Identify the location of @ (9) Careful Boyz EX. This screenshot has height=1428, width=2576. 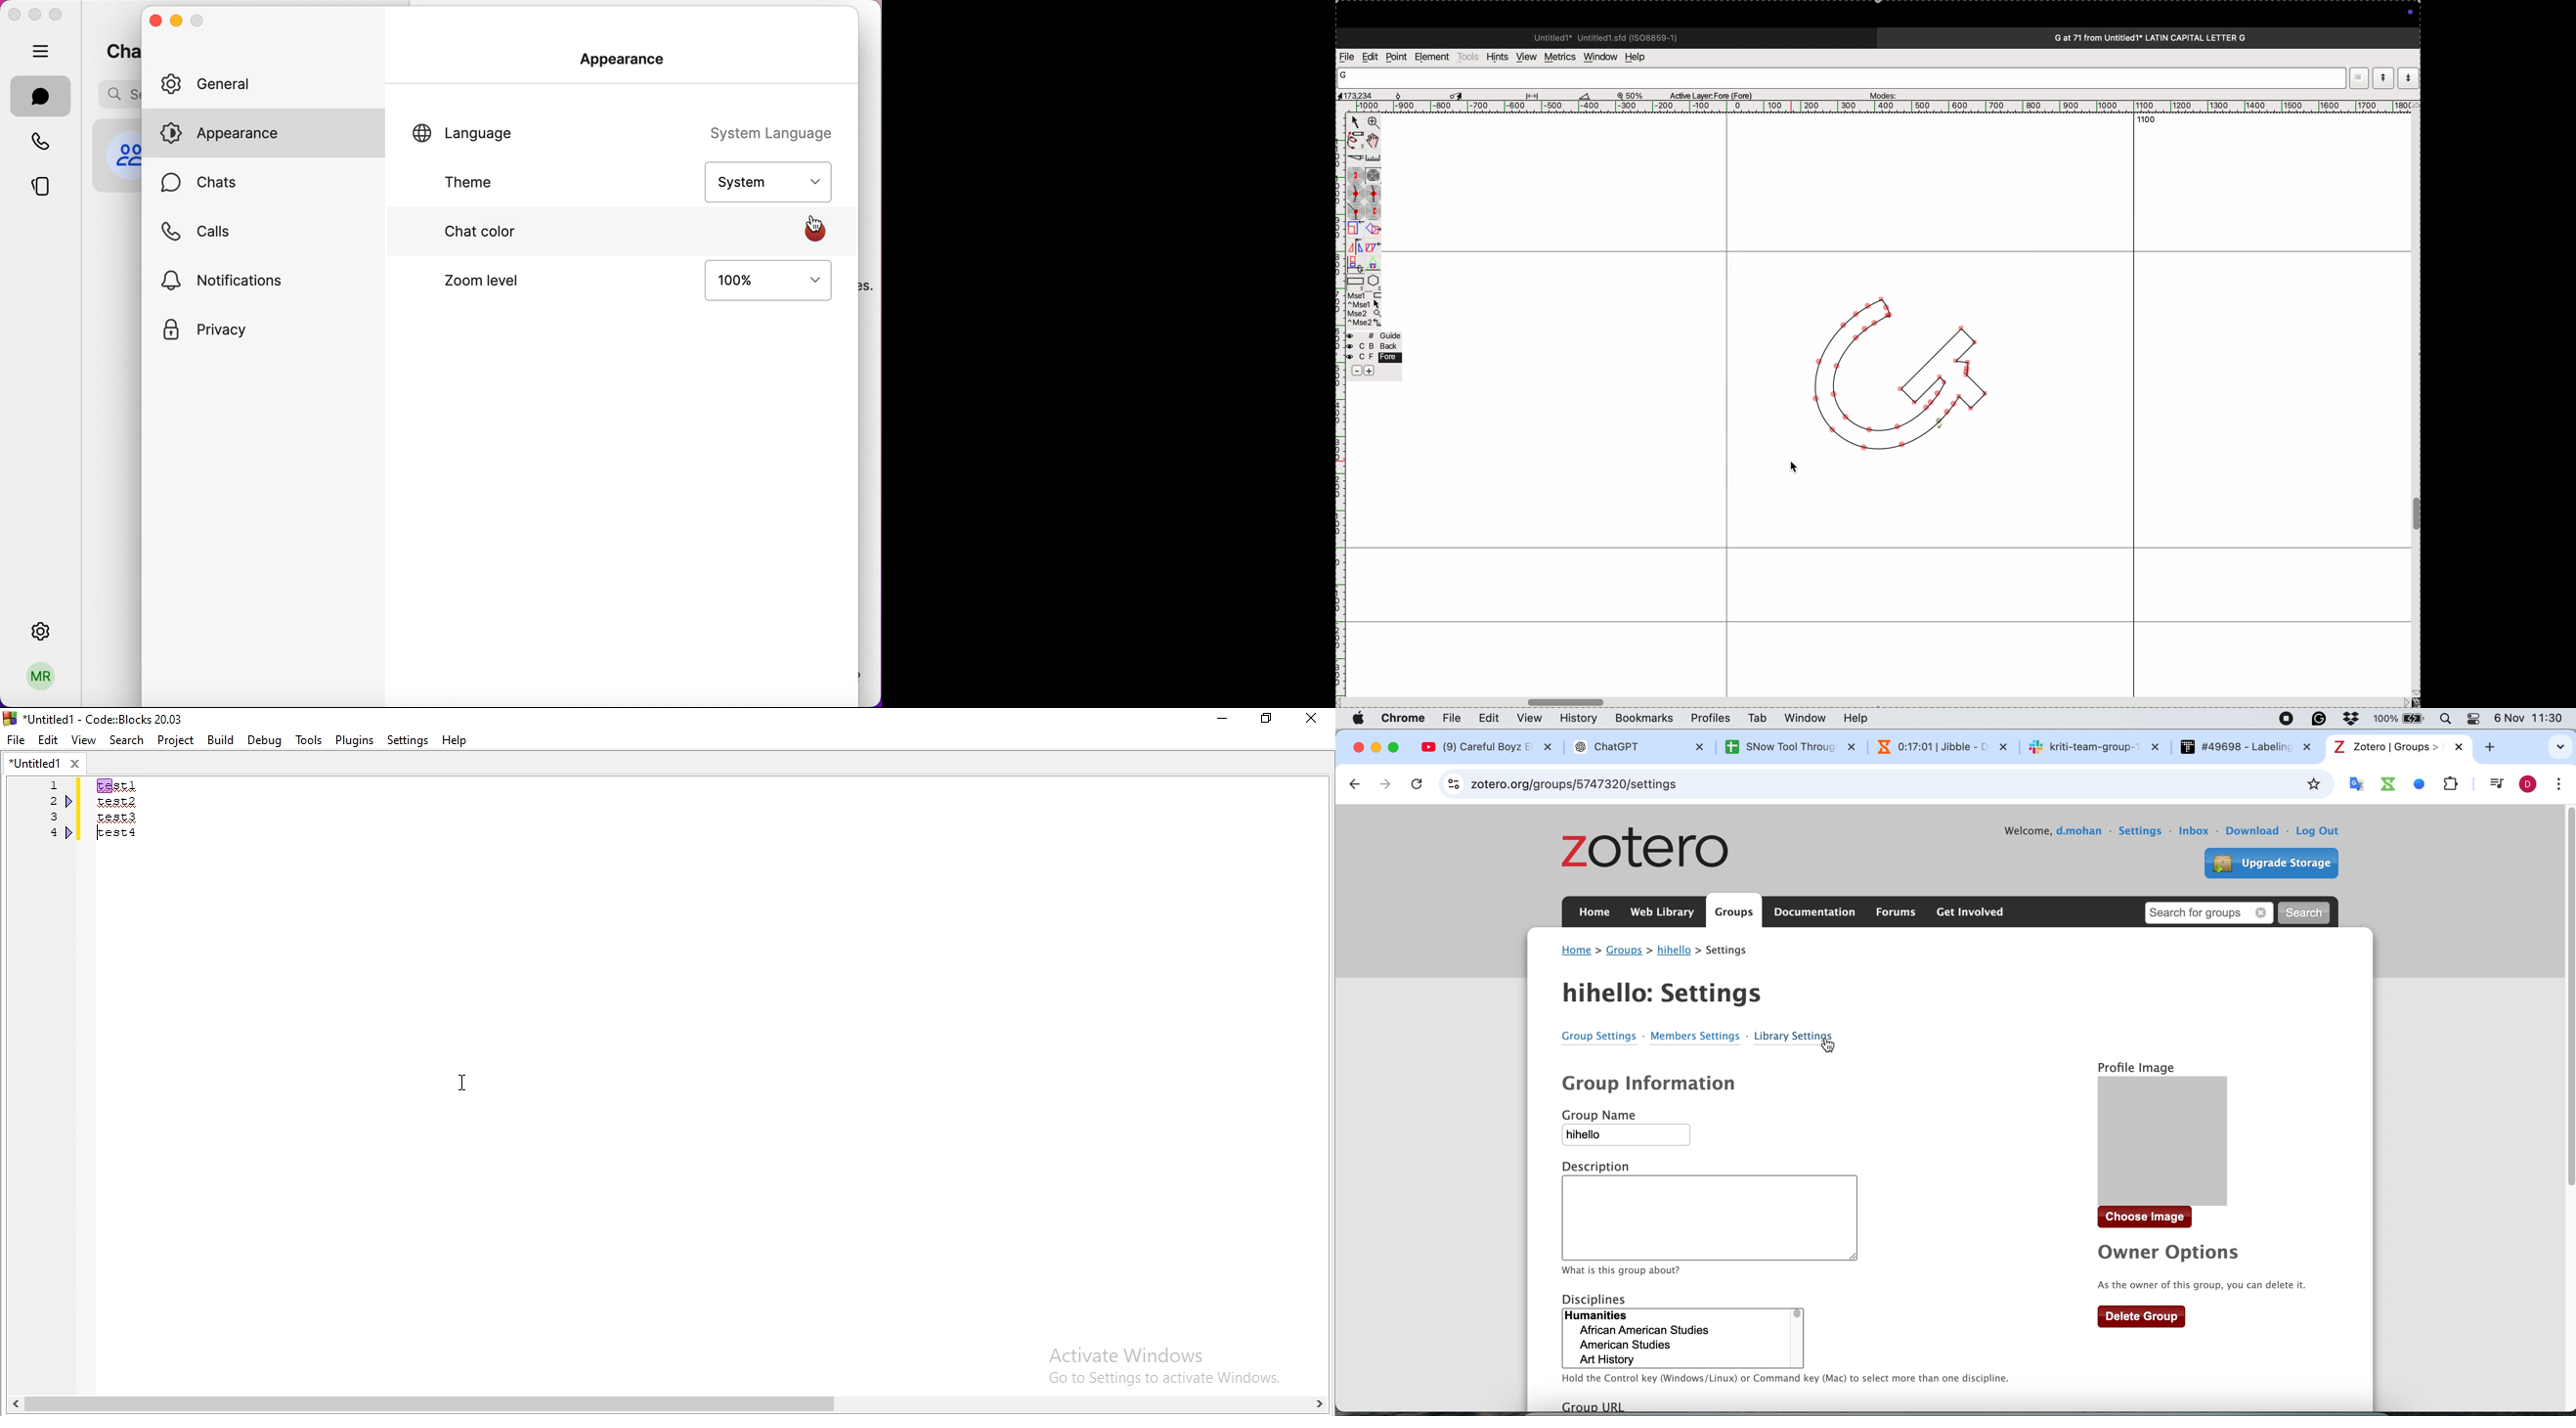
(1492, 747).